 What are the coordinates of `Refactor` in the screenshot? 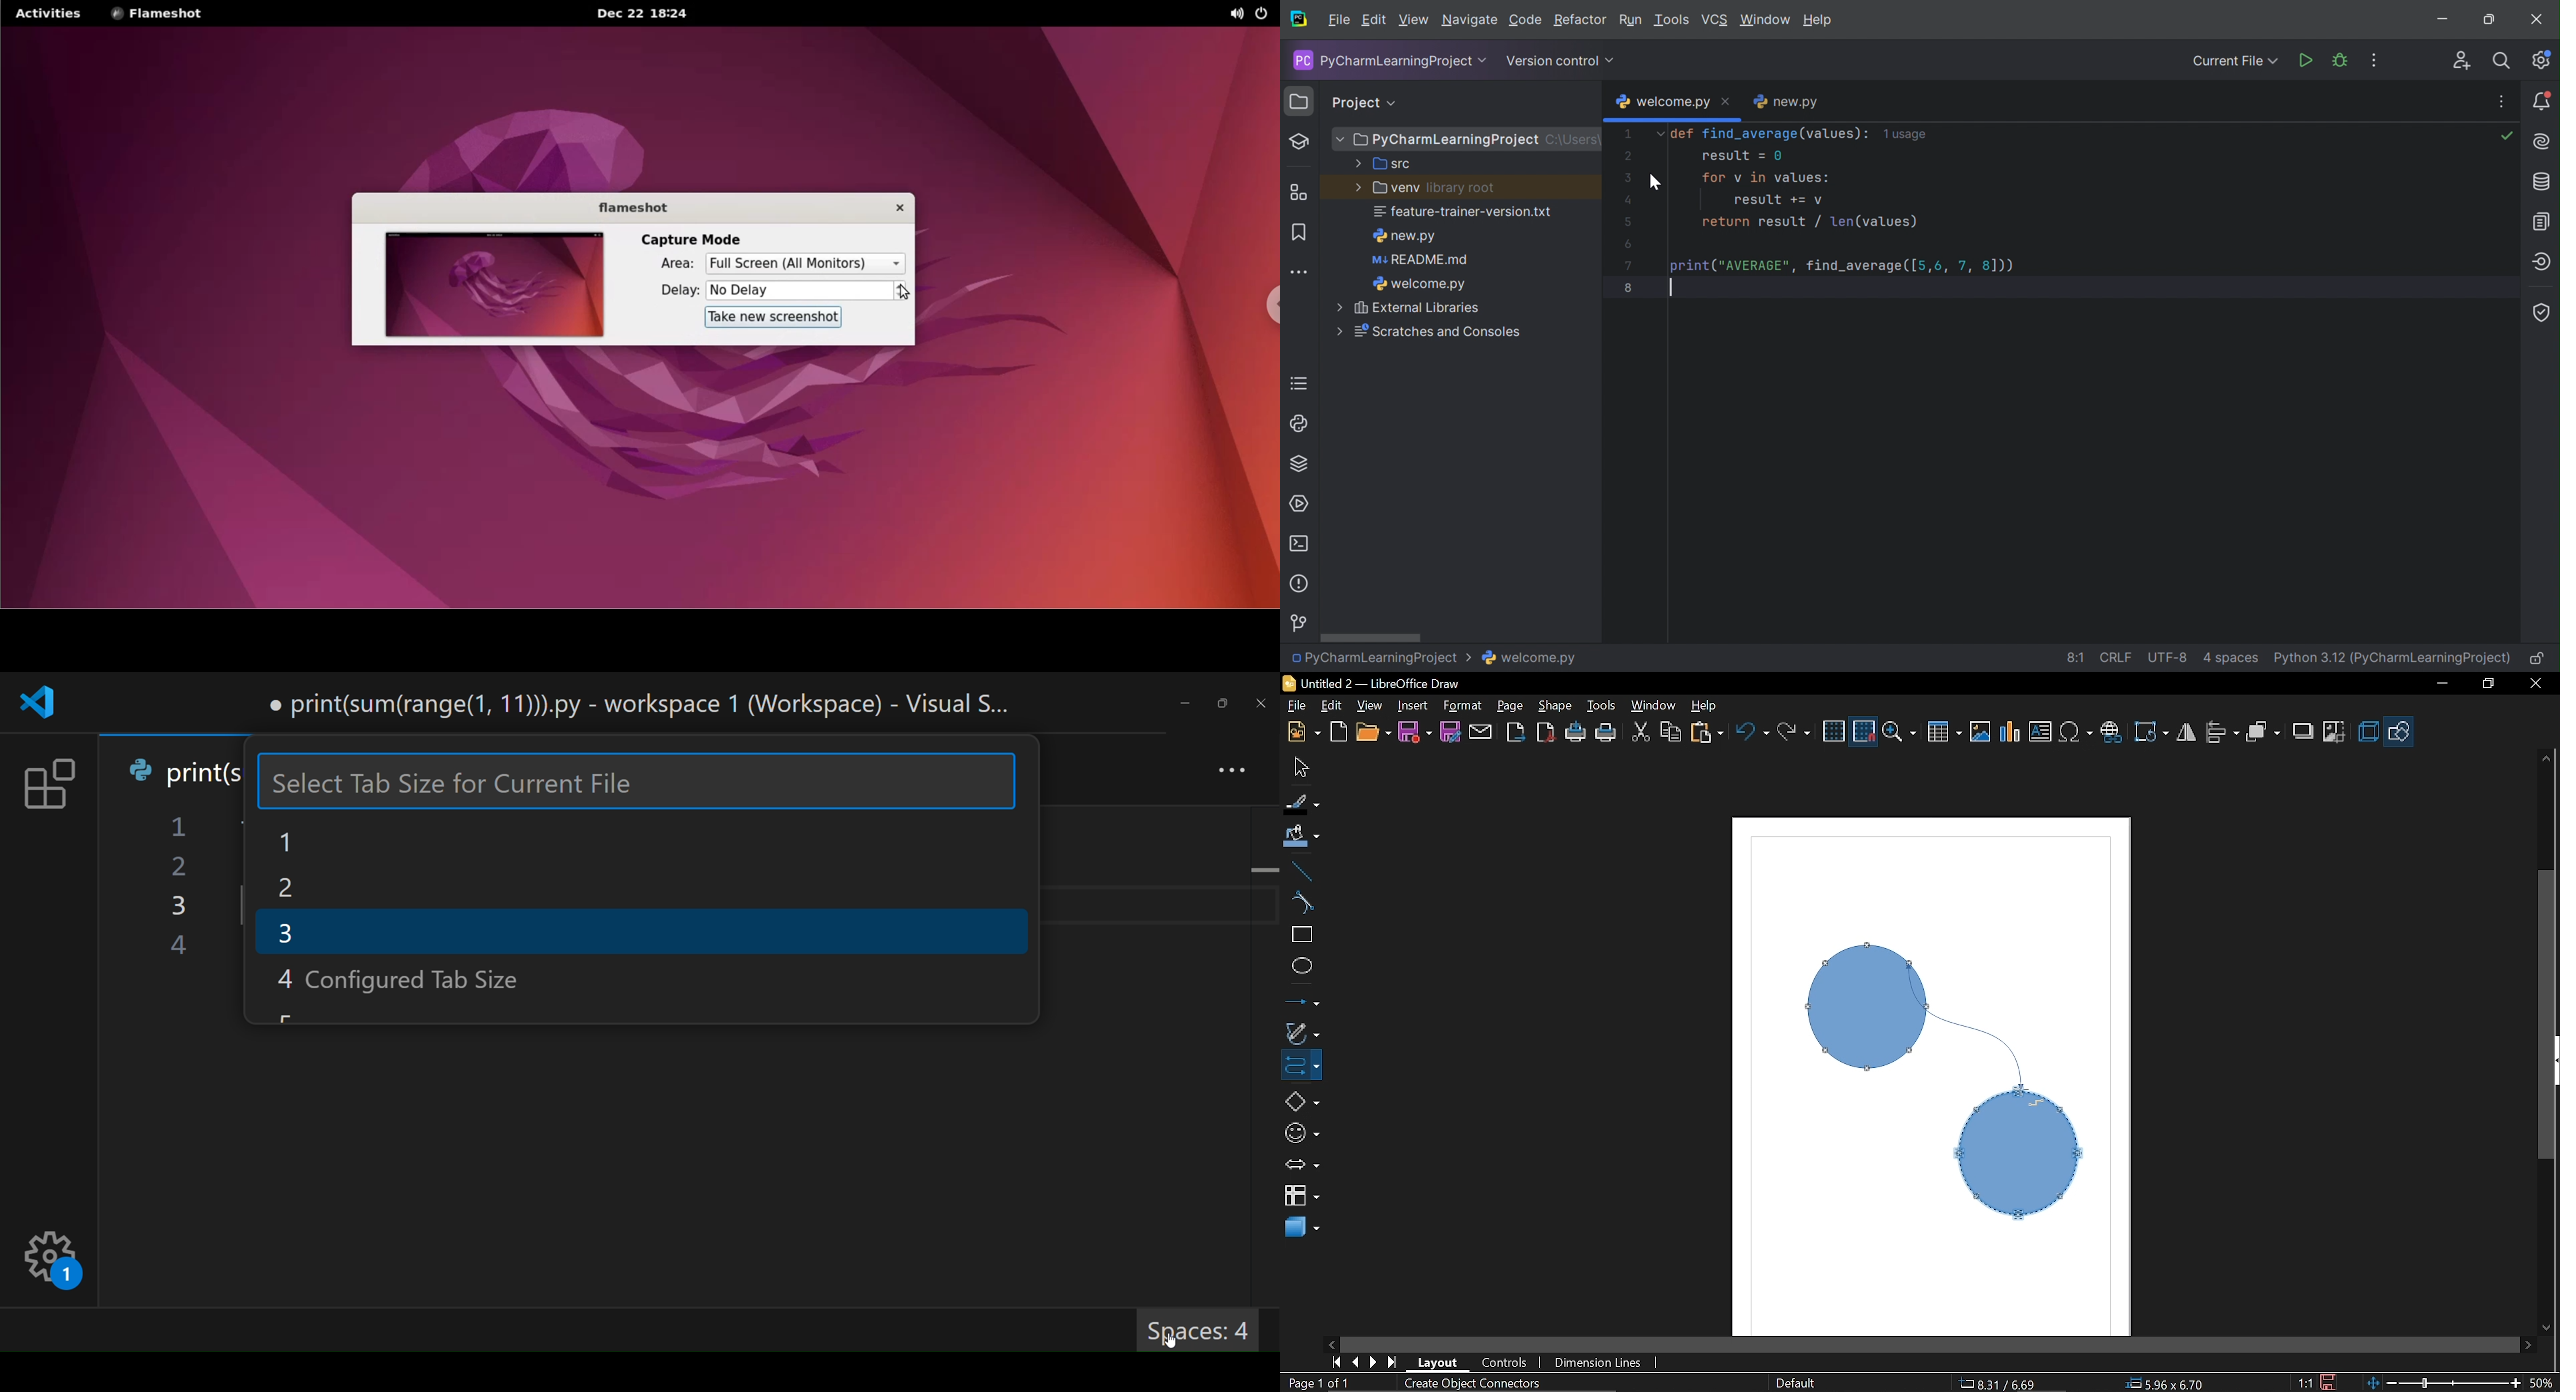 It's located at (1582, 20).